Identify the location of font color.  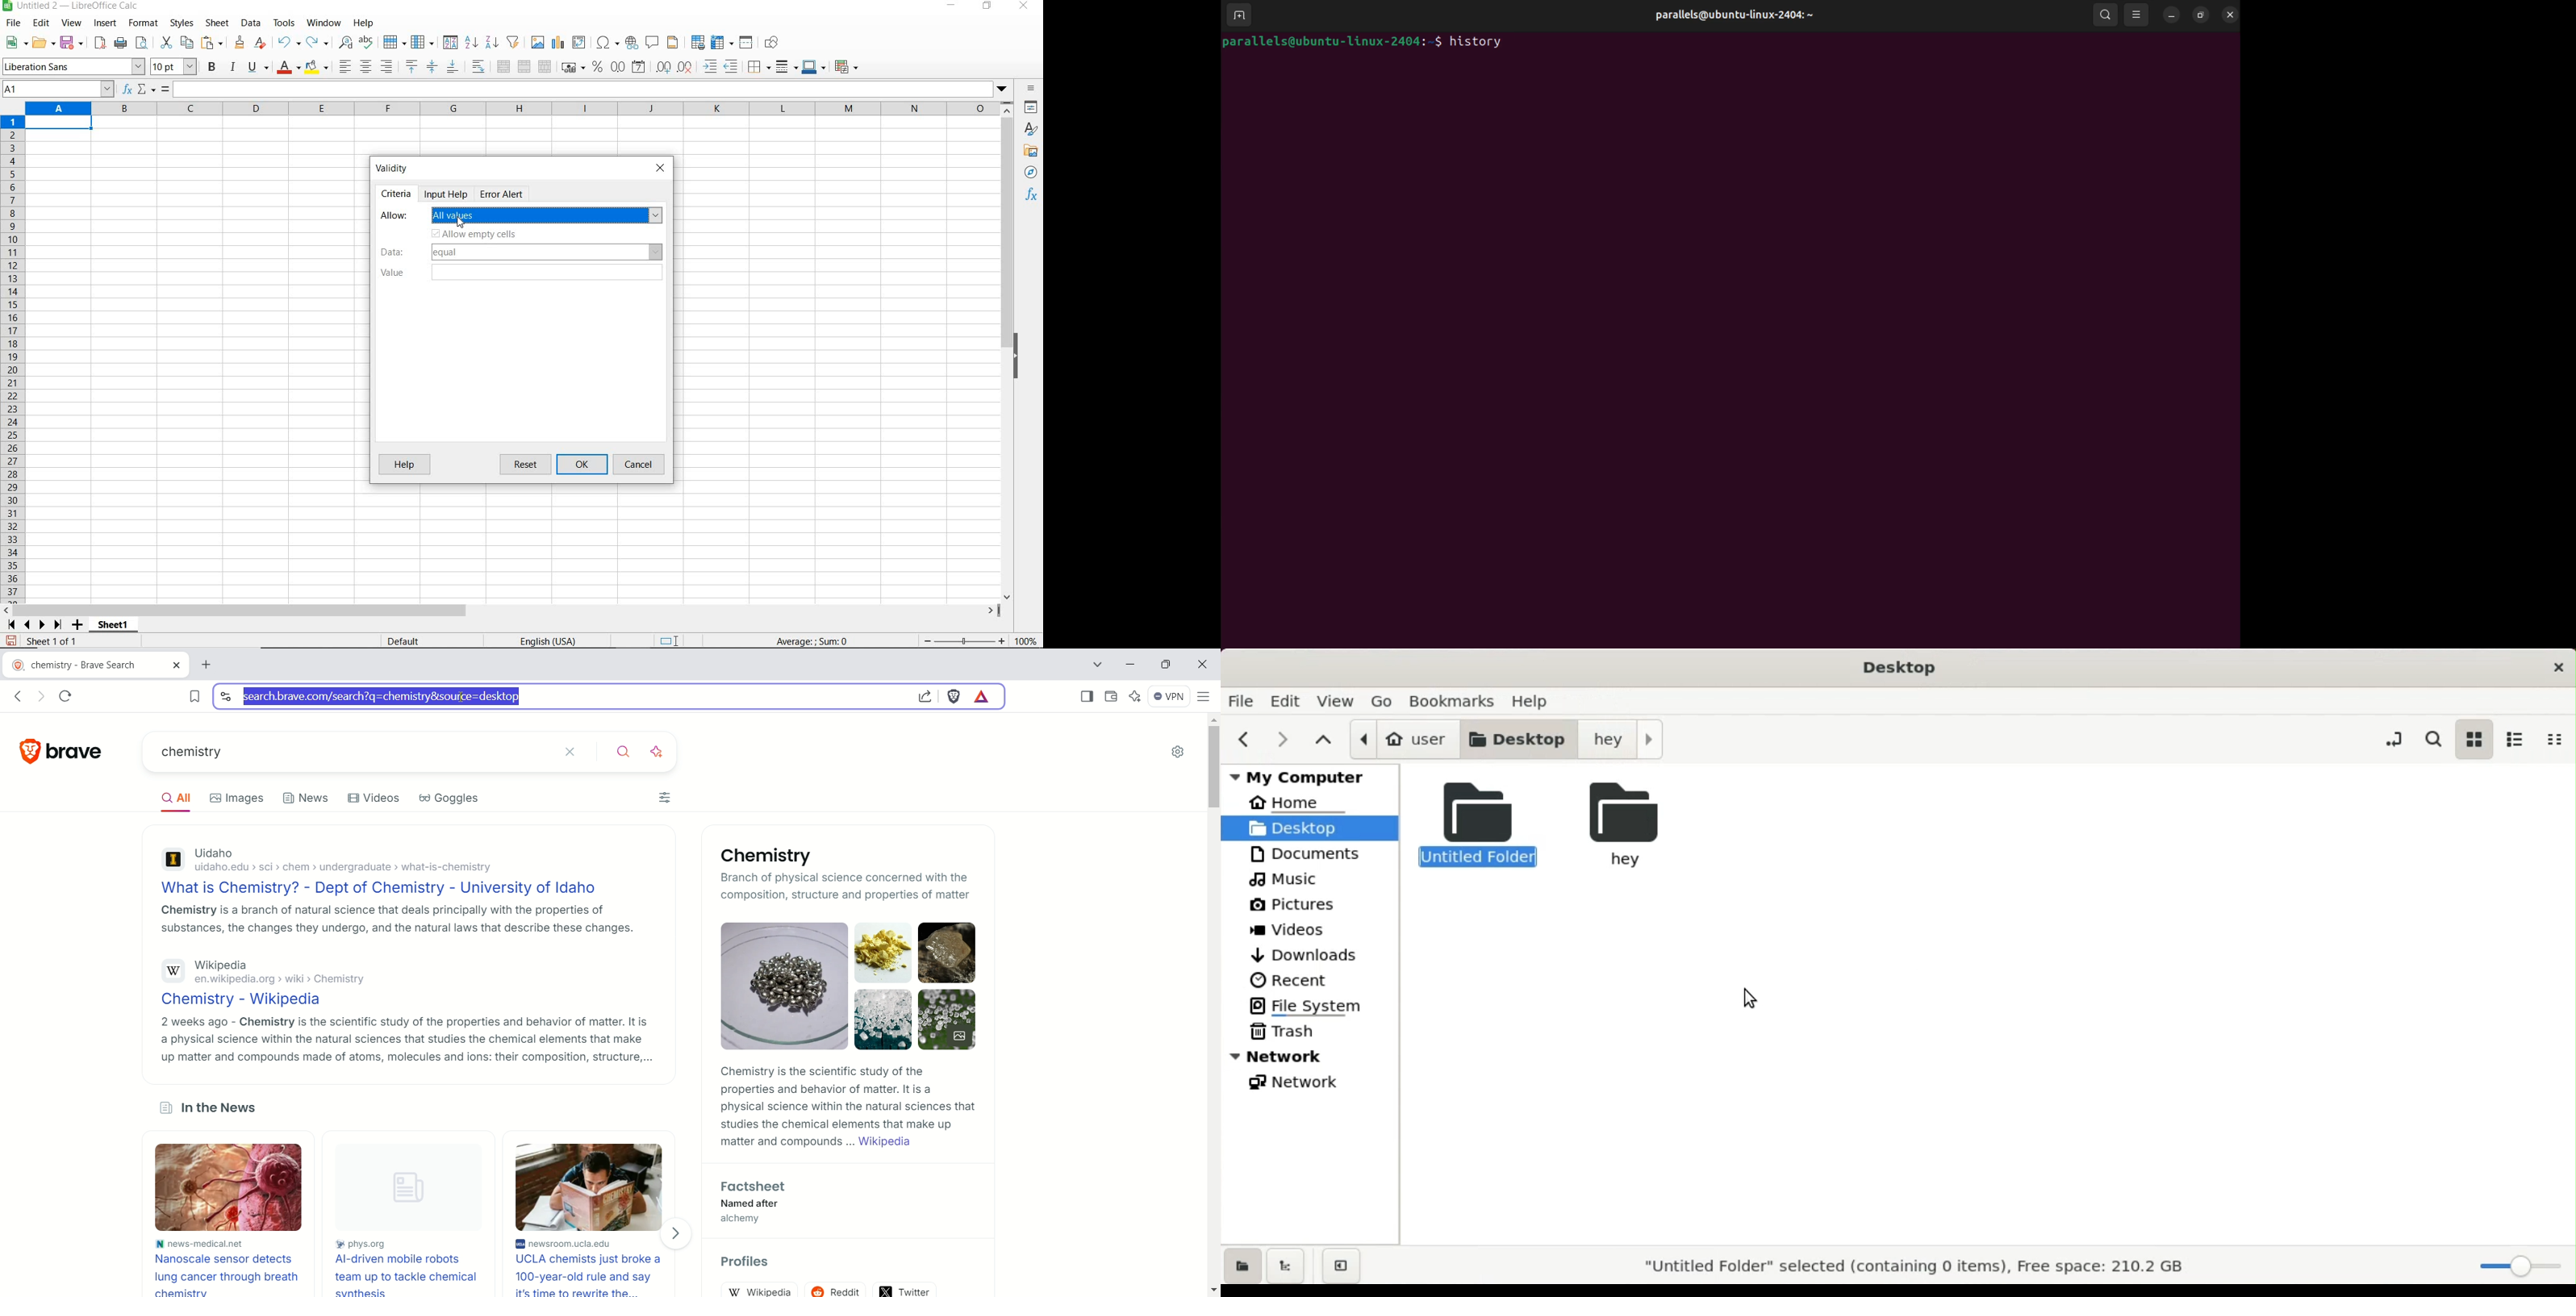
(290, 67).